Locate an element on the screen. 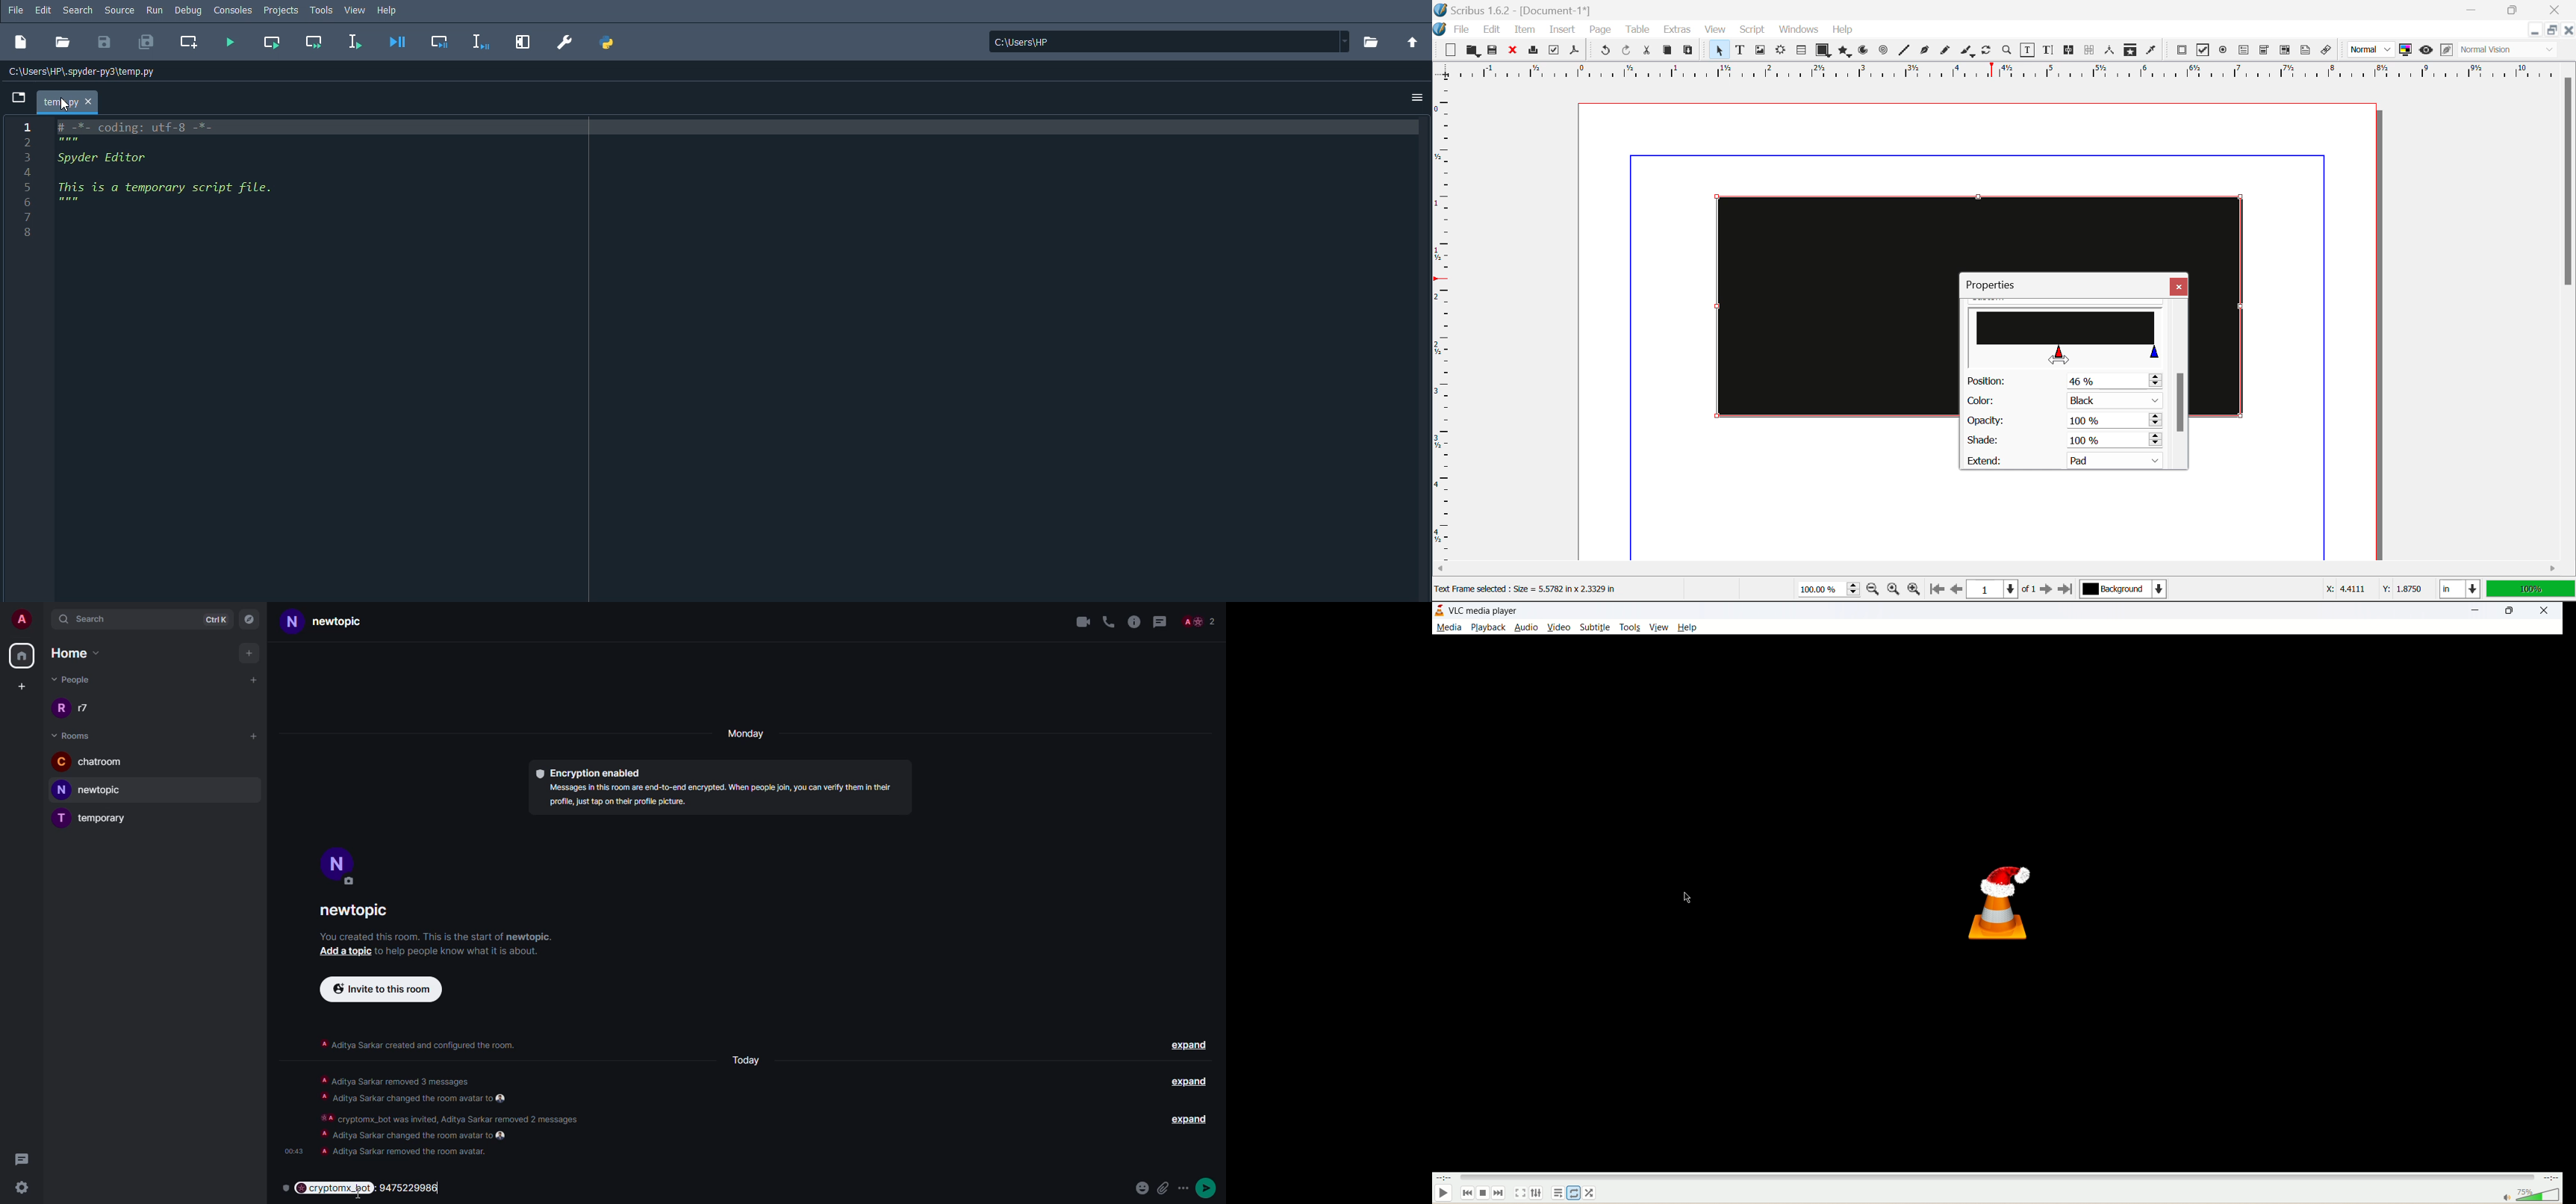 The height and width of the screenshot is (1204, 2576). ‘A Aditya Sarkar created and configured the room. is located at coordinates (418, 1042).